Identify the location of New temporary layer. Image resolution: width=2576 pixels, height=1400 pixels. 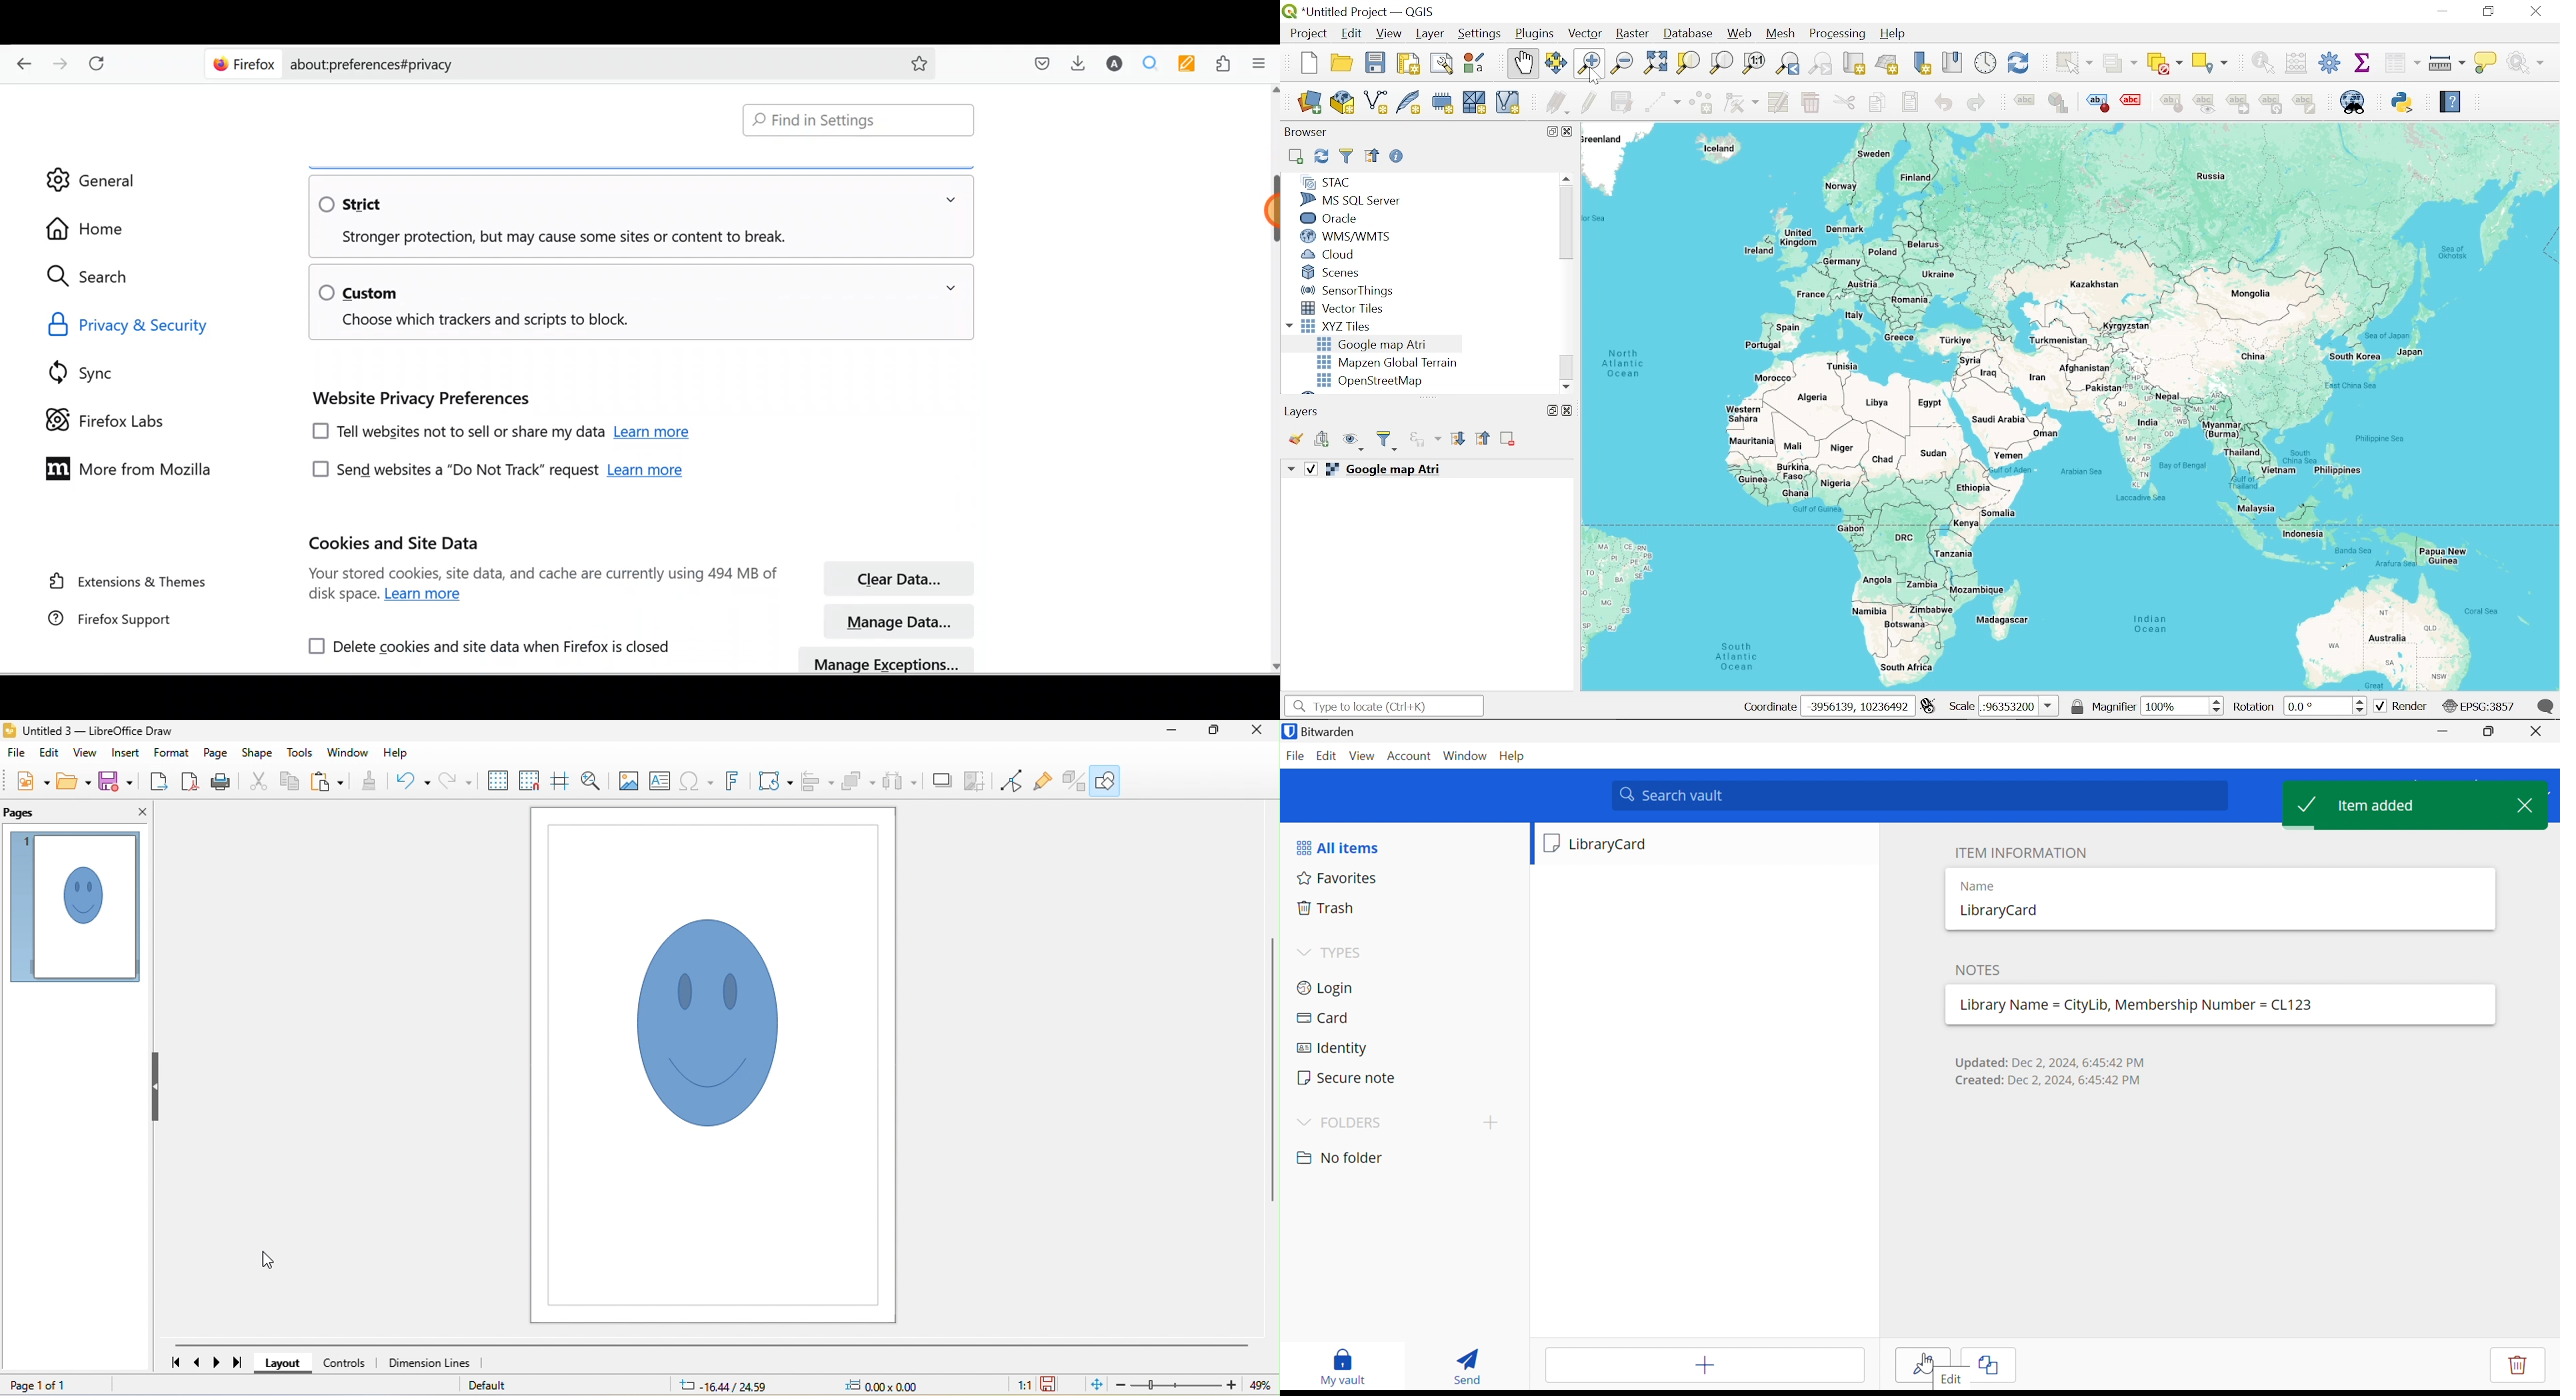
(1444, 103).